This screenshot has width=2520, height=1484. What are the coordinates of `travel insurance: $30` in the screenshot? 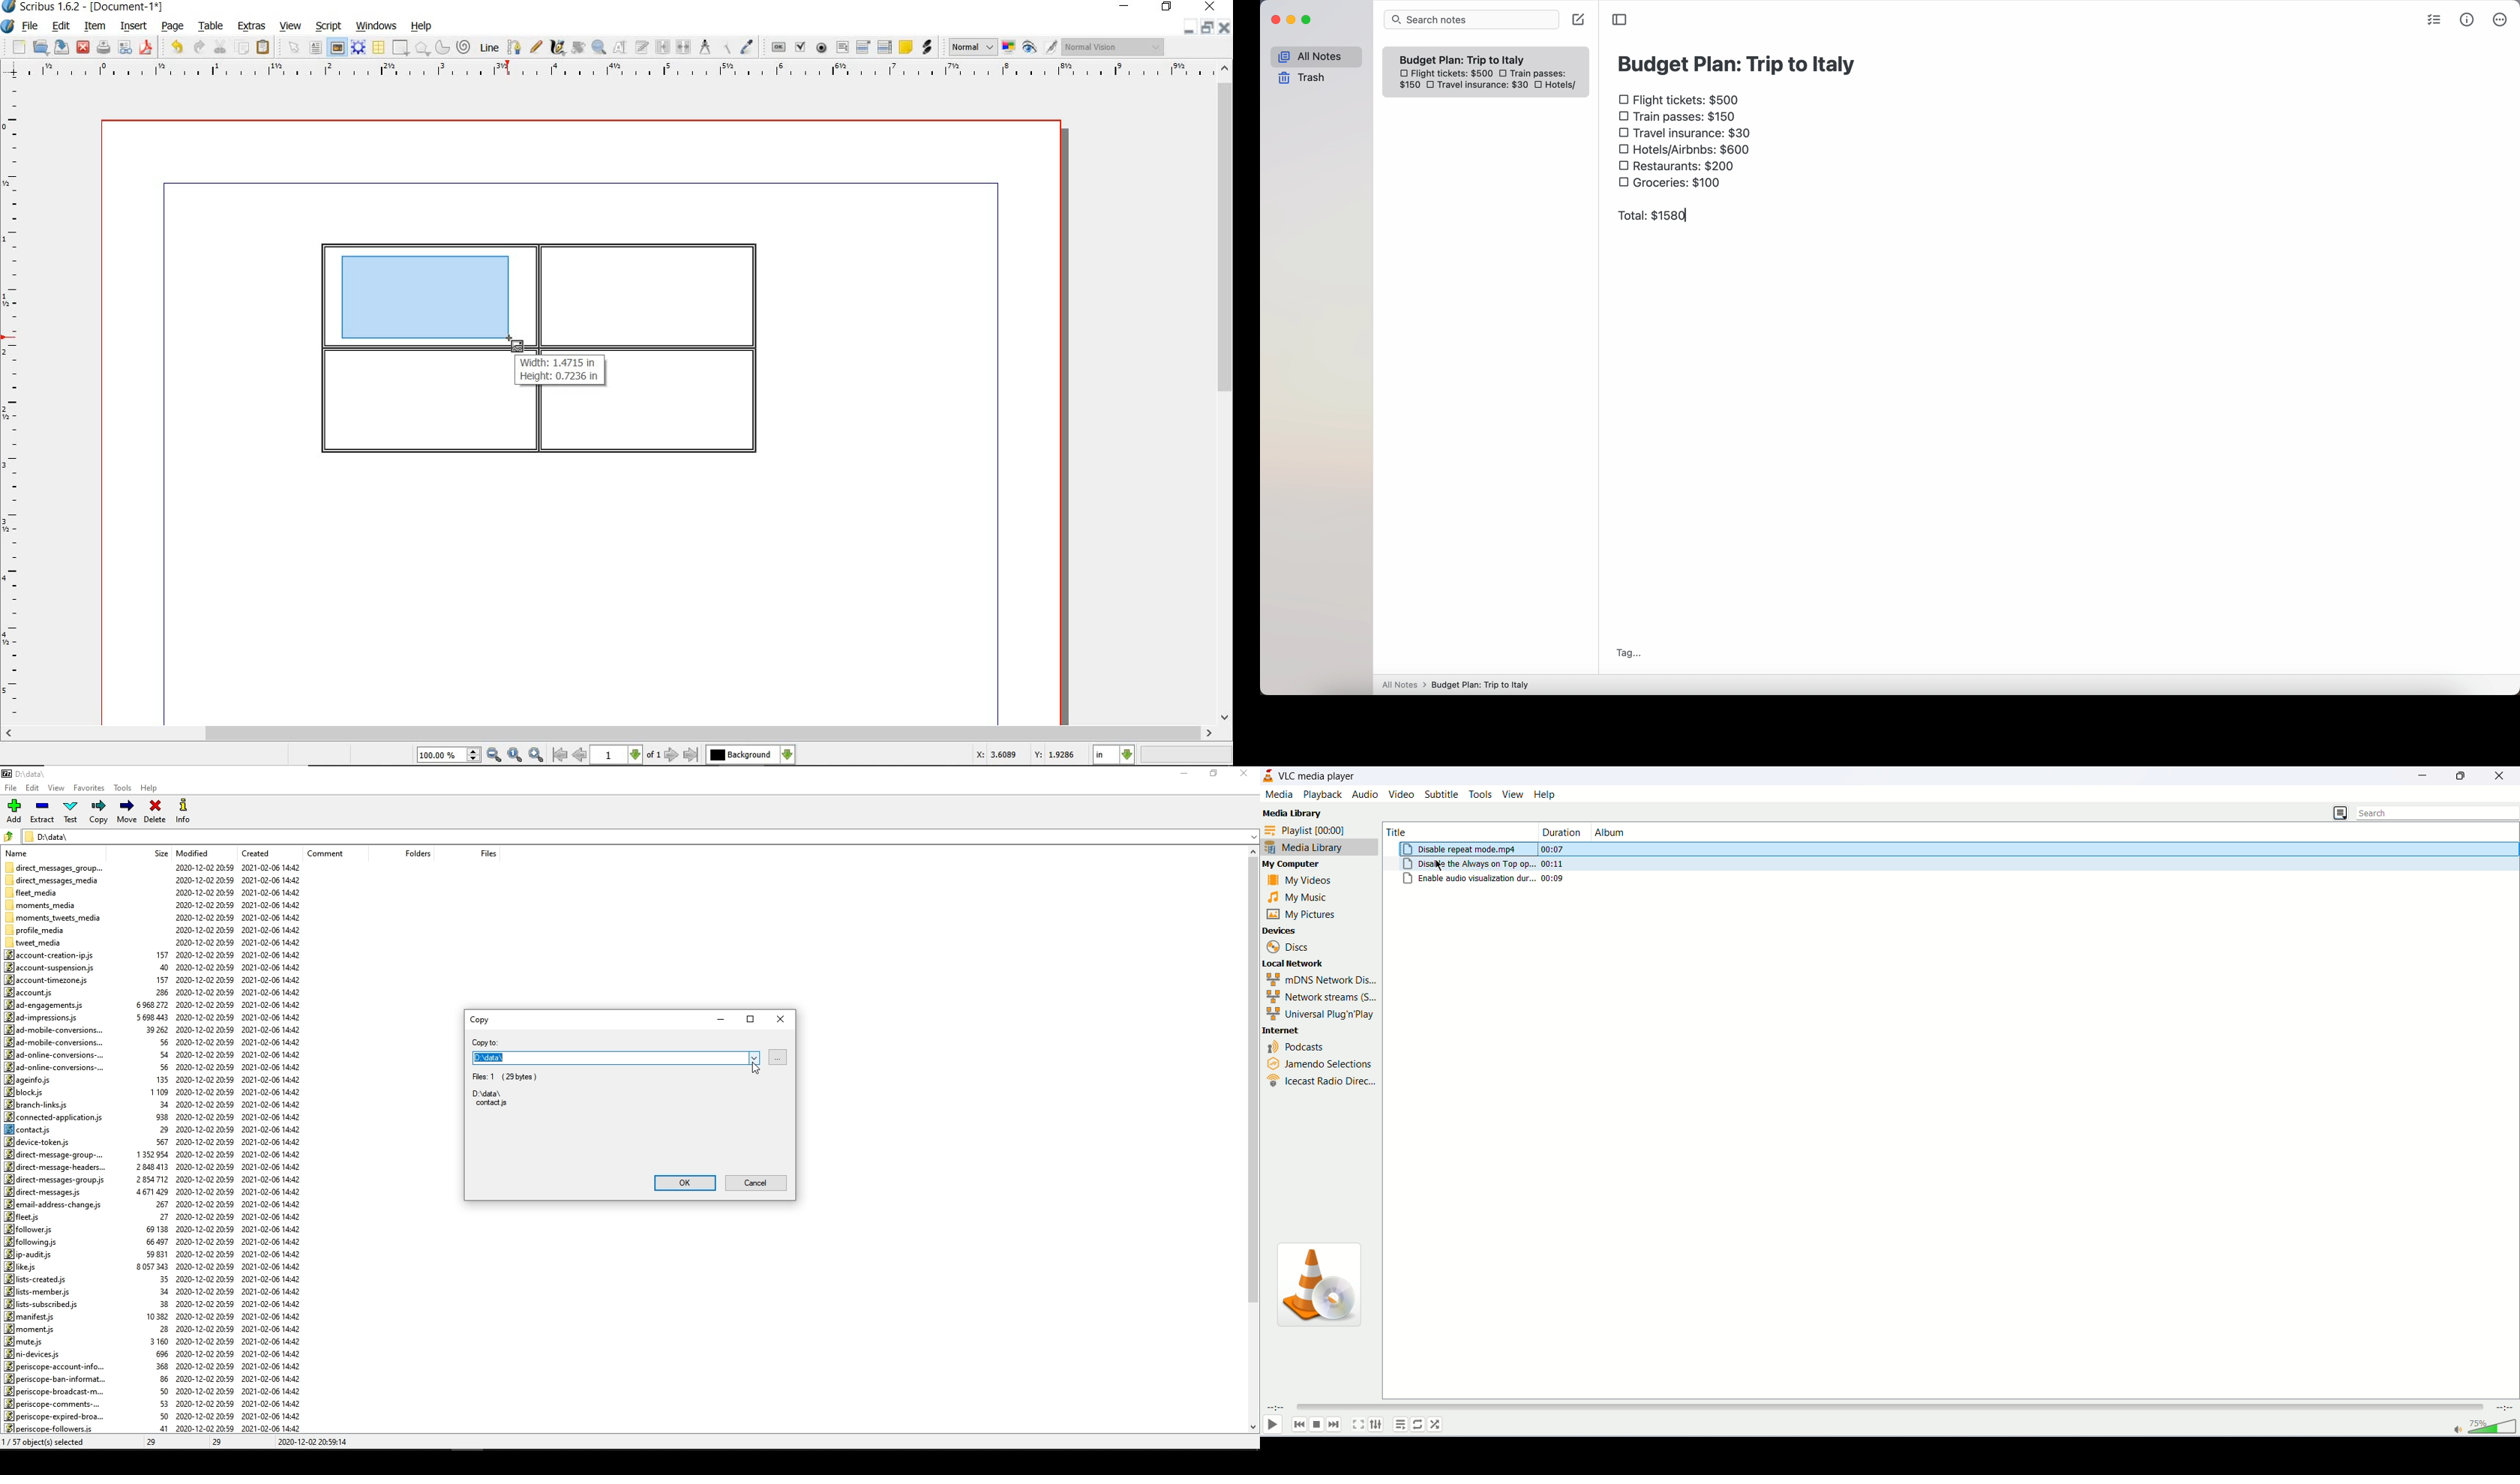 It's located at (1485, 86).